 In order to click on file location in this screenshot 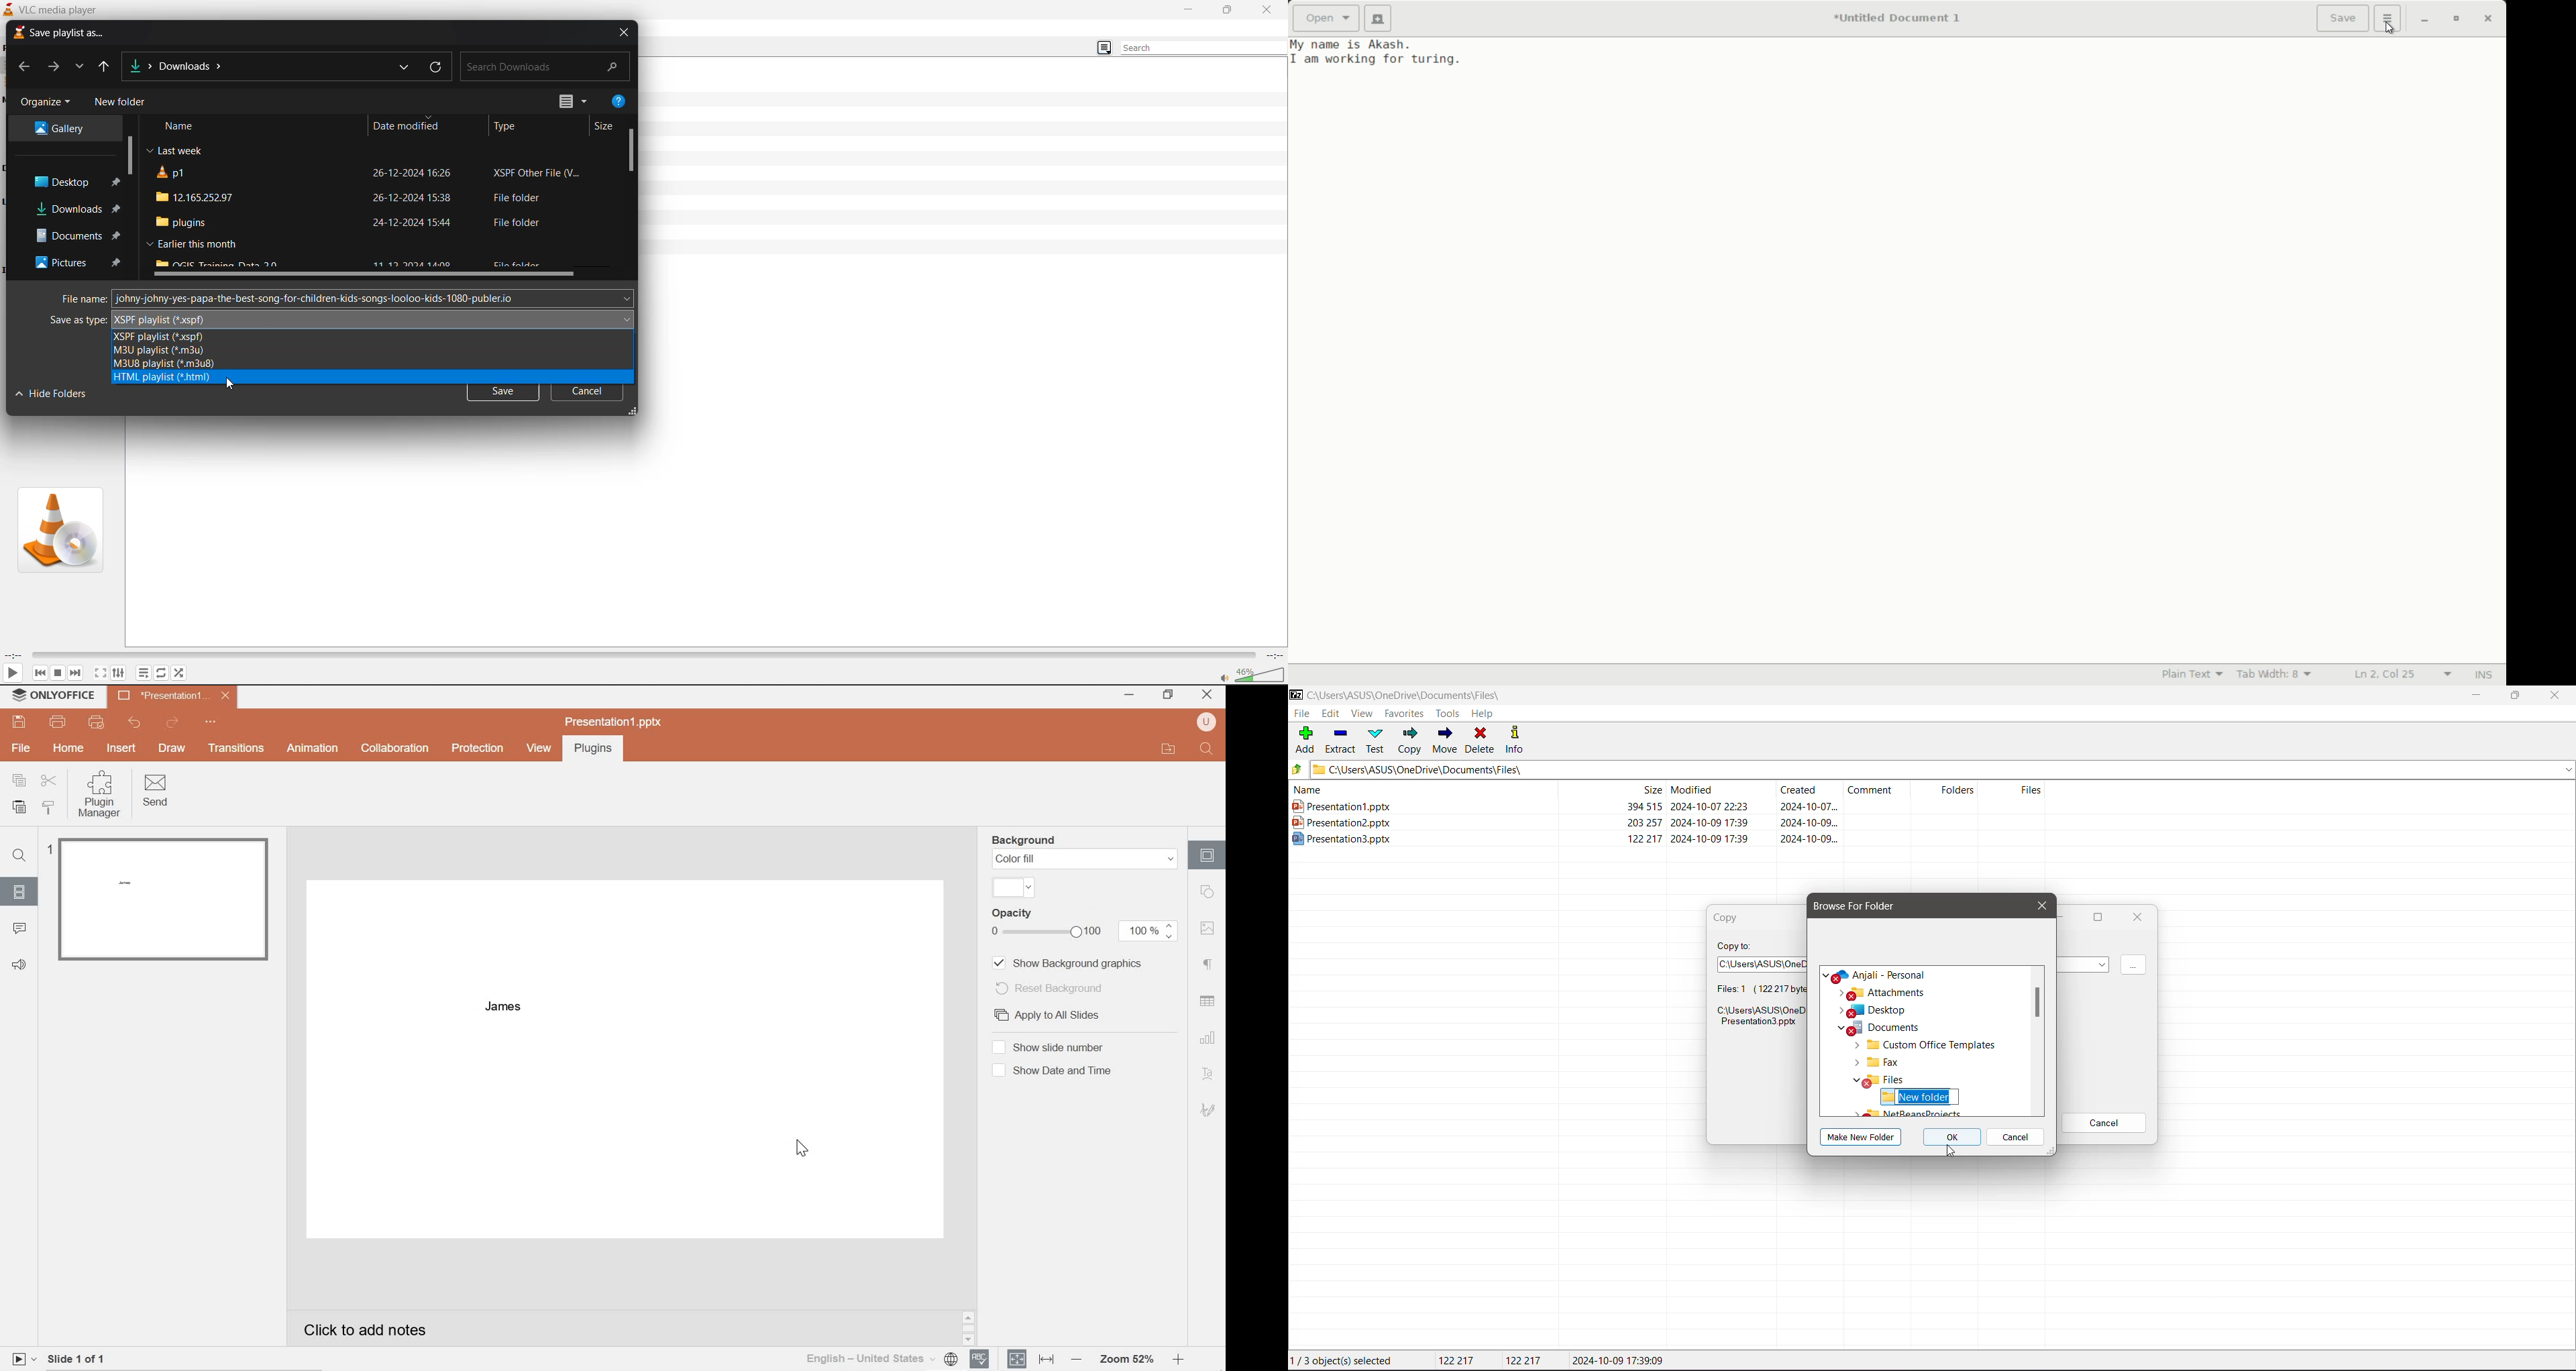, I will do `click(180, 66)`.